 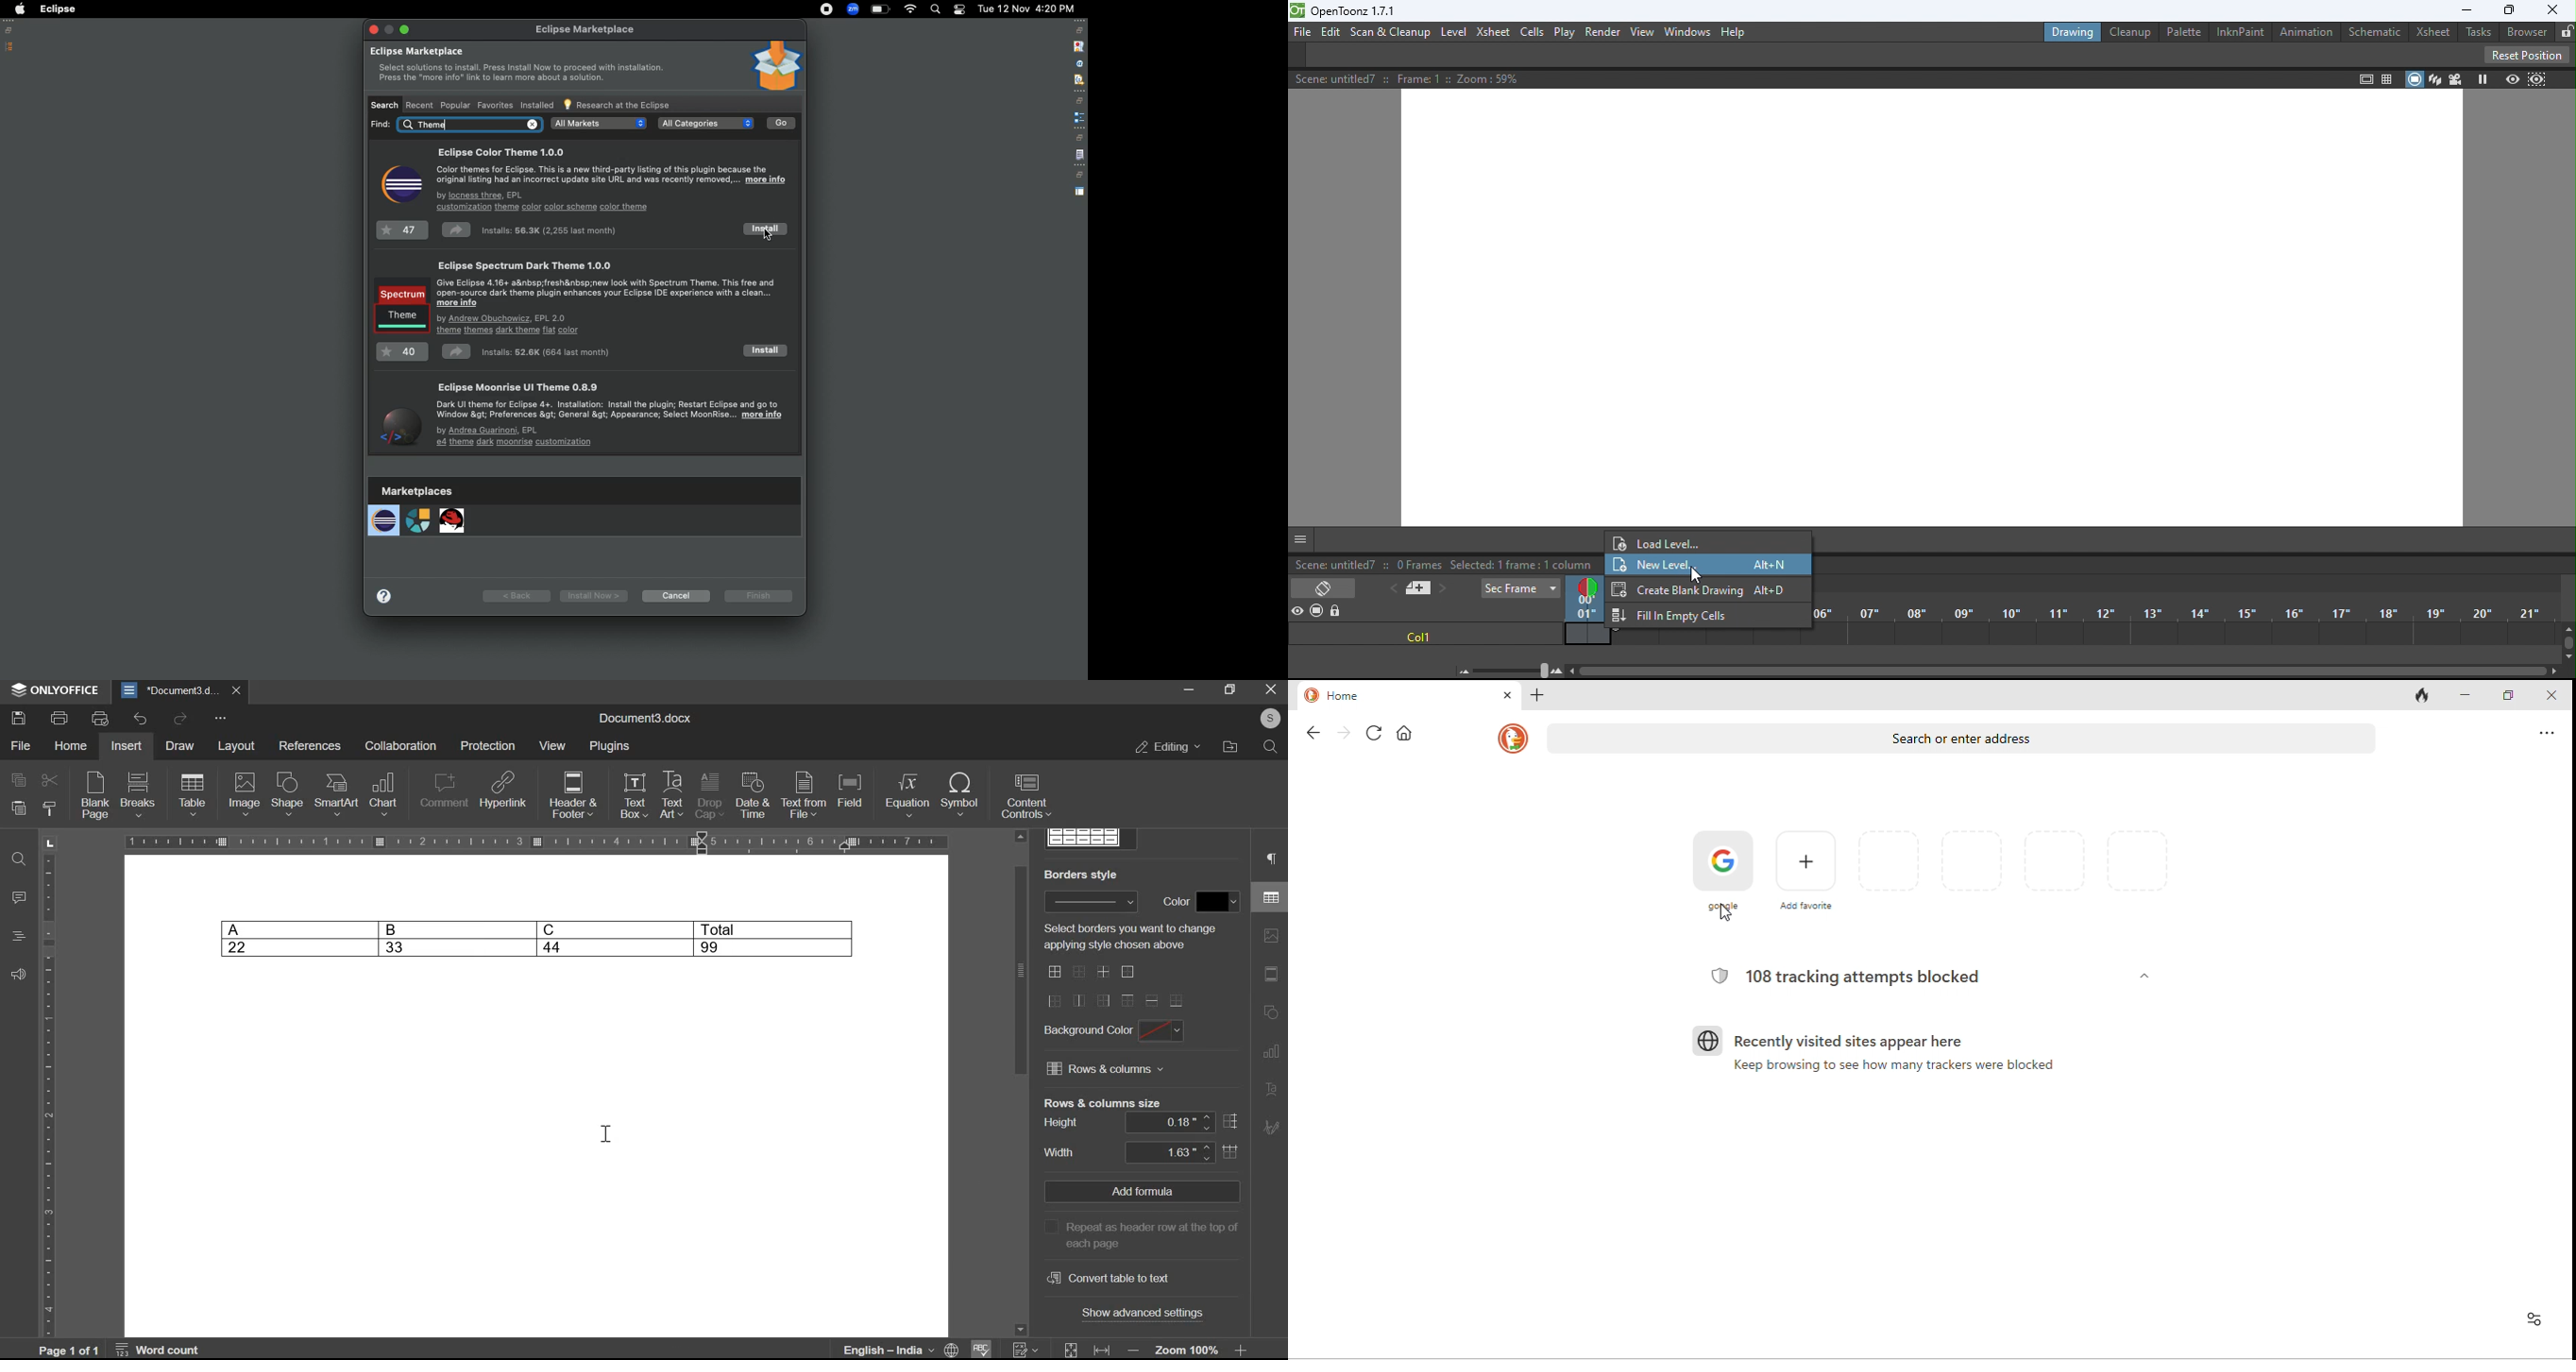 What do you see at coordinates (1143, 1312) in the screenshot?
I see `show advanced settings` at bounding box center [1143, 1312].